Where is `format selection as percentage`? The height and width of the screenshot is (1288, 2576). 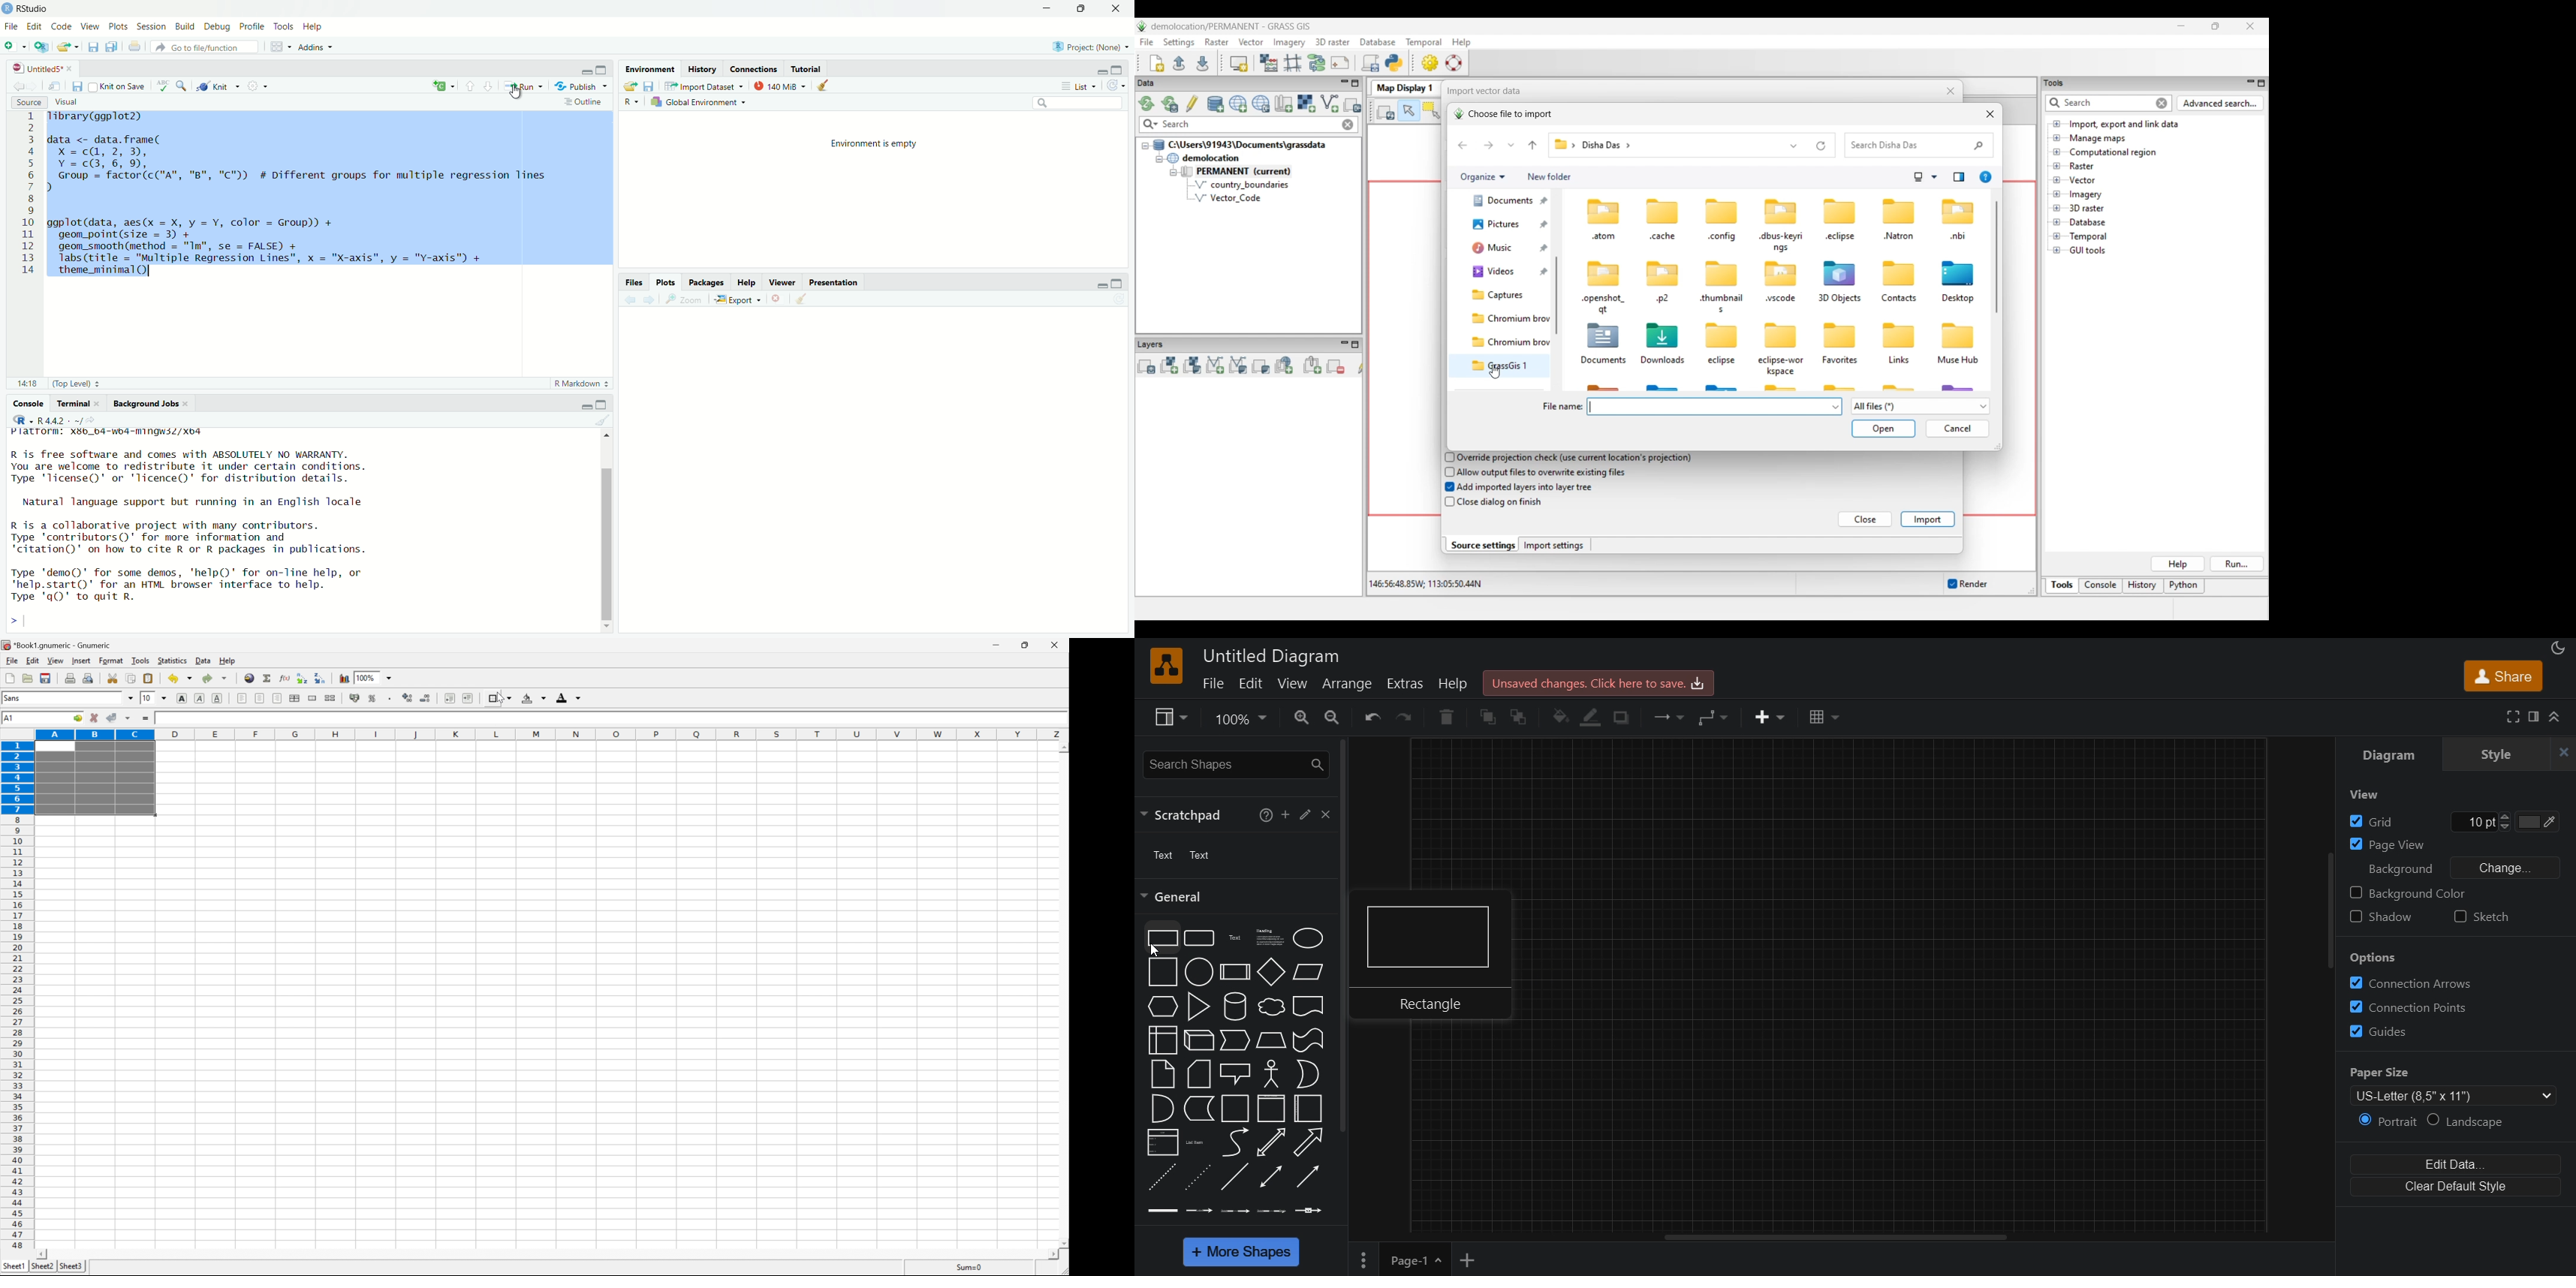 format selection as percentage is located at coordinates (373, 698).